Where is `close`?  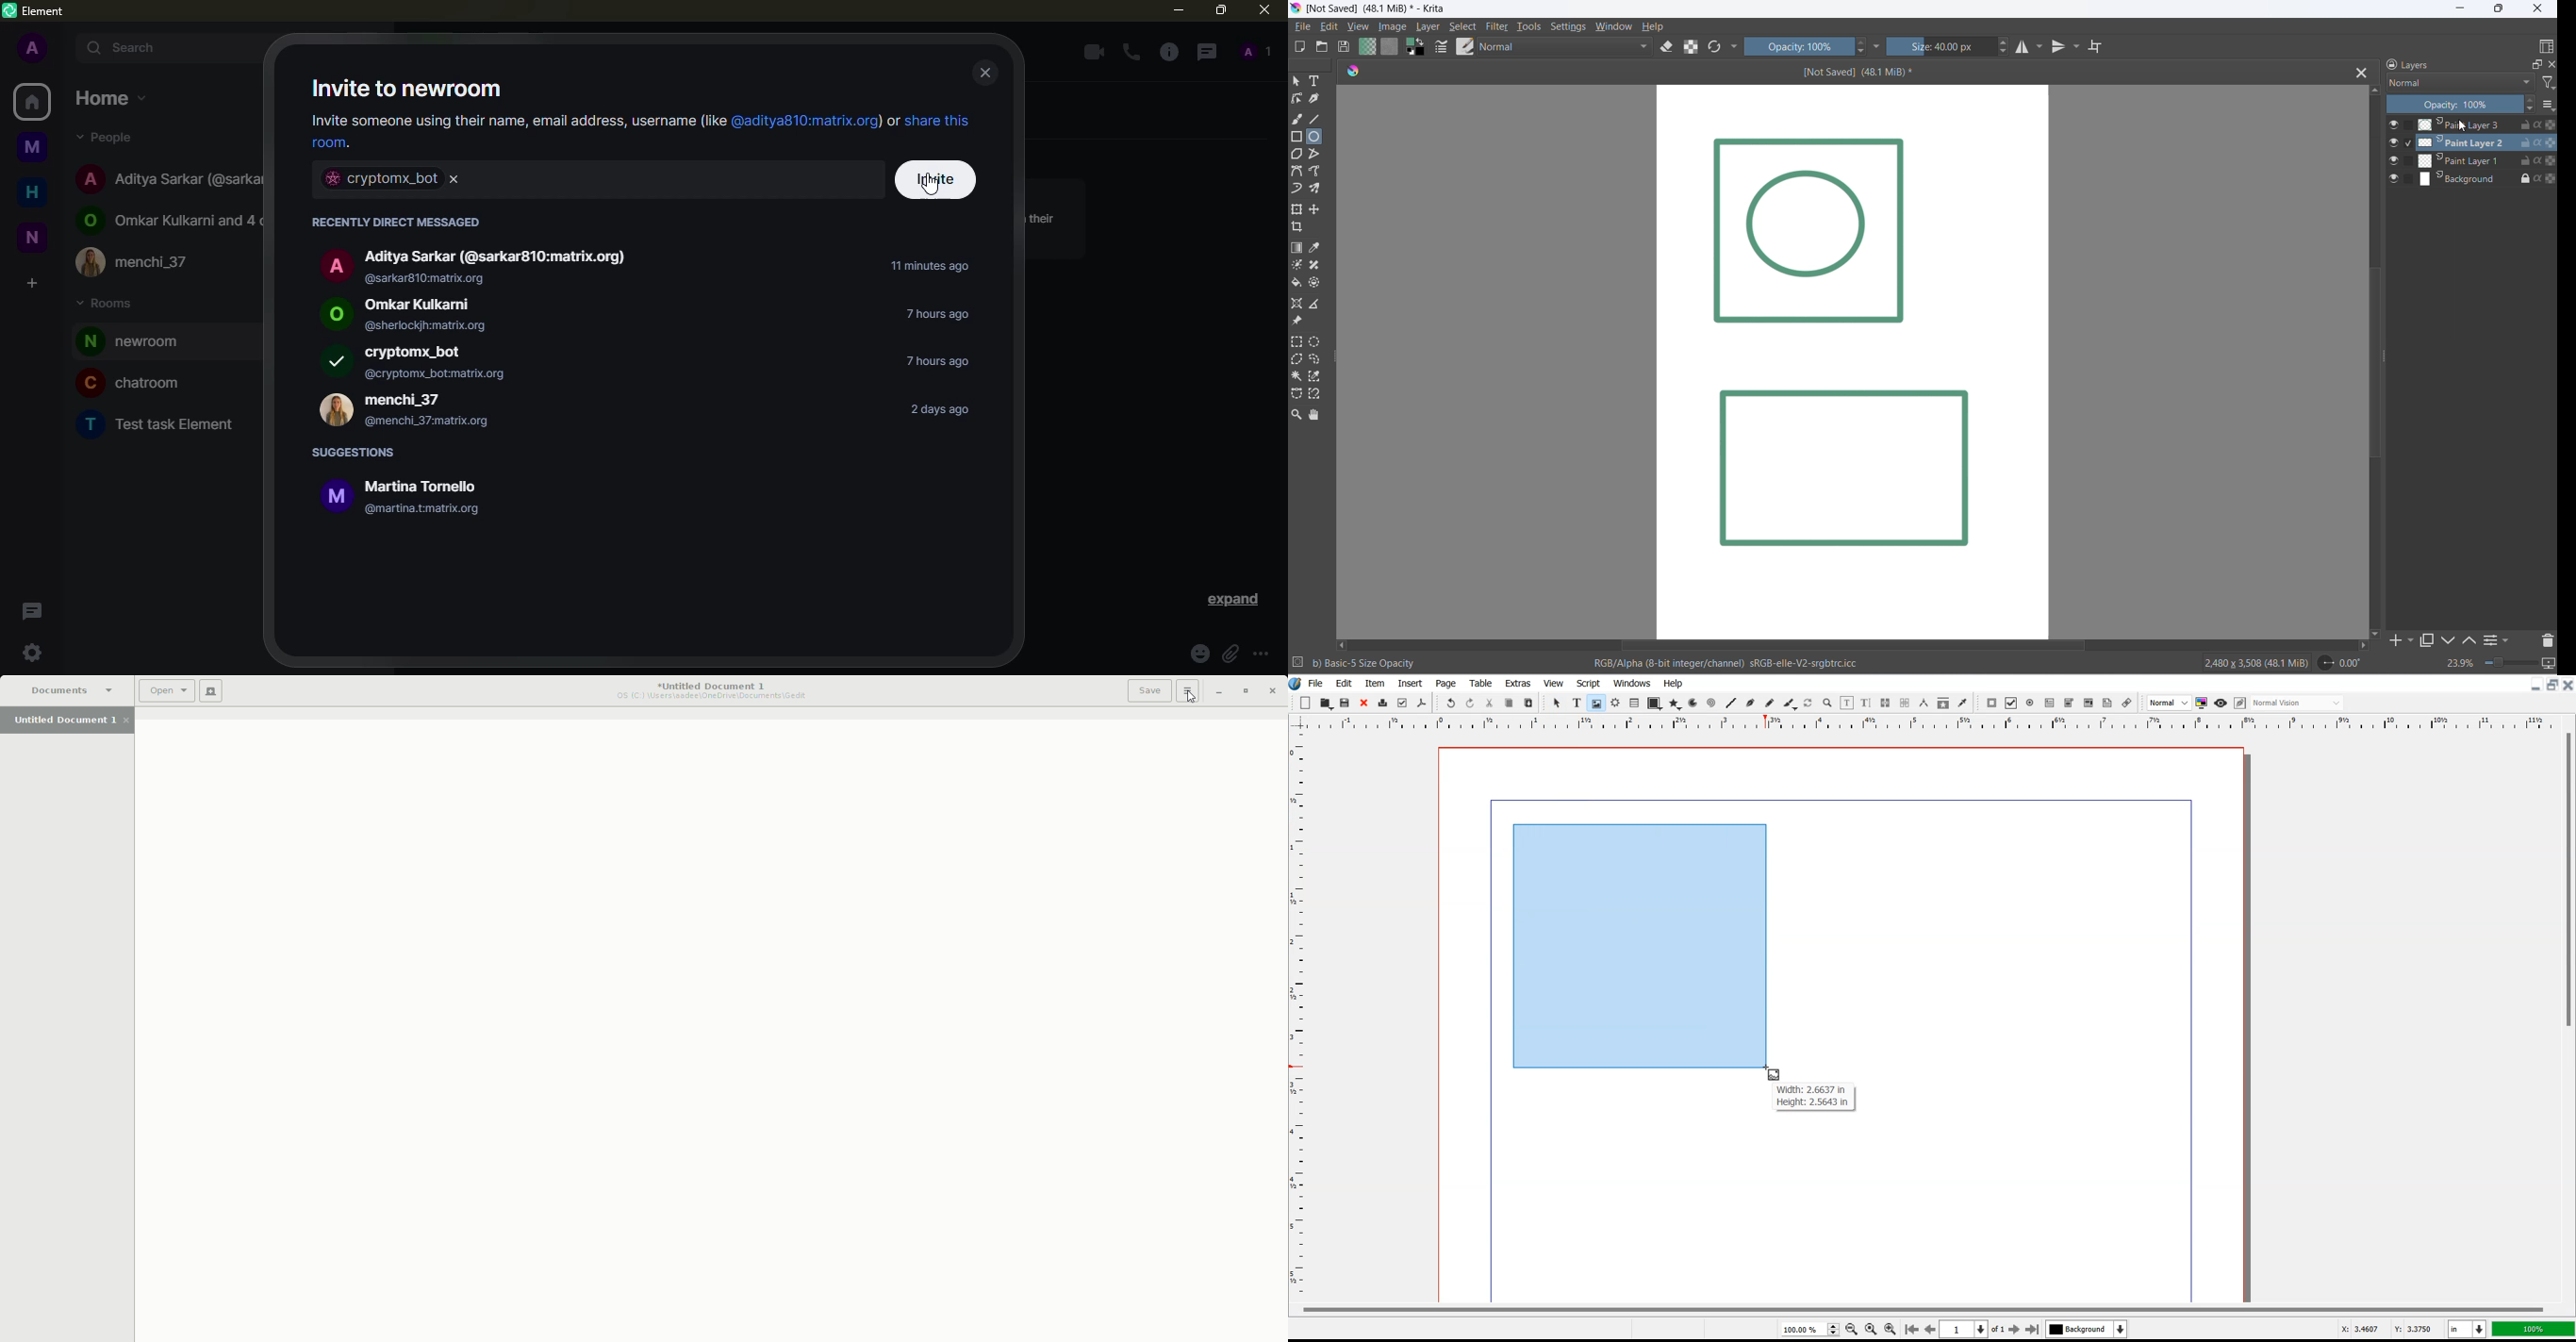 close is located at coordinates (1264, 12).